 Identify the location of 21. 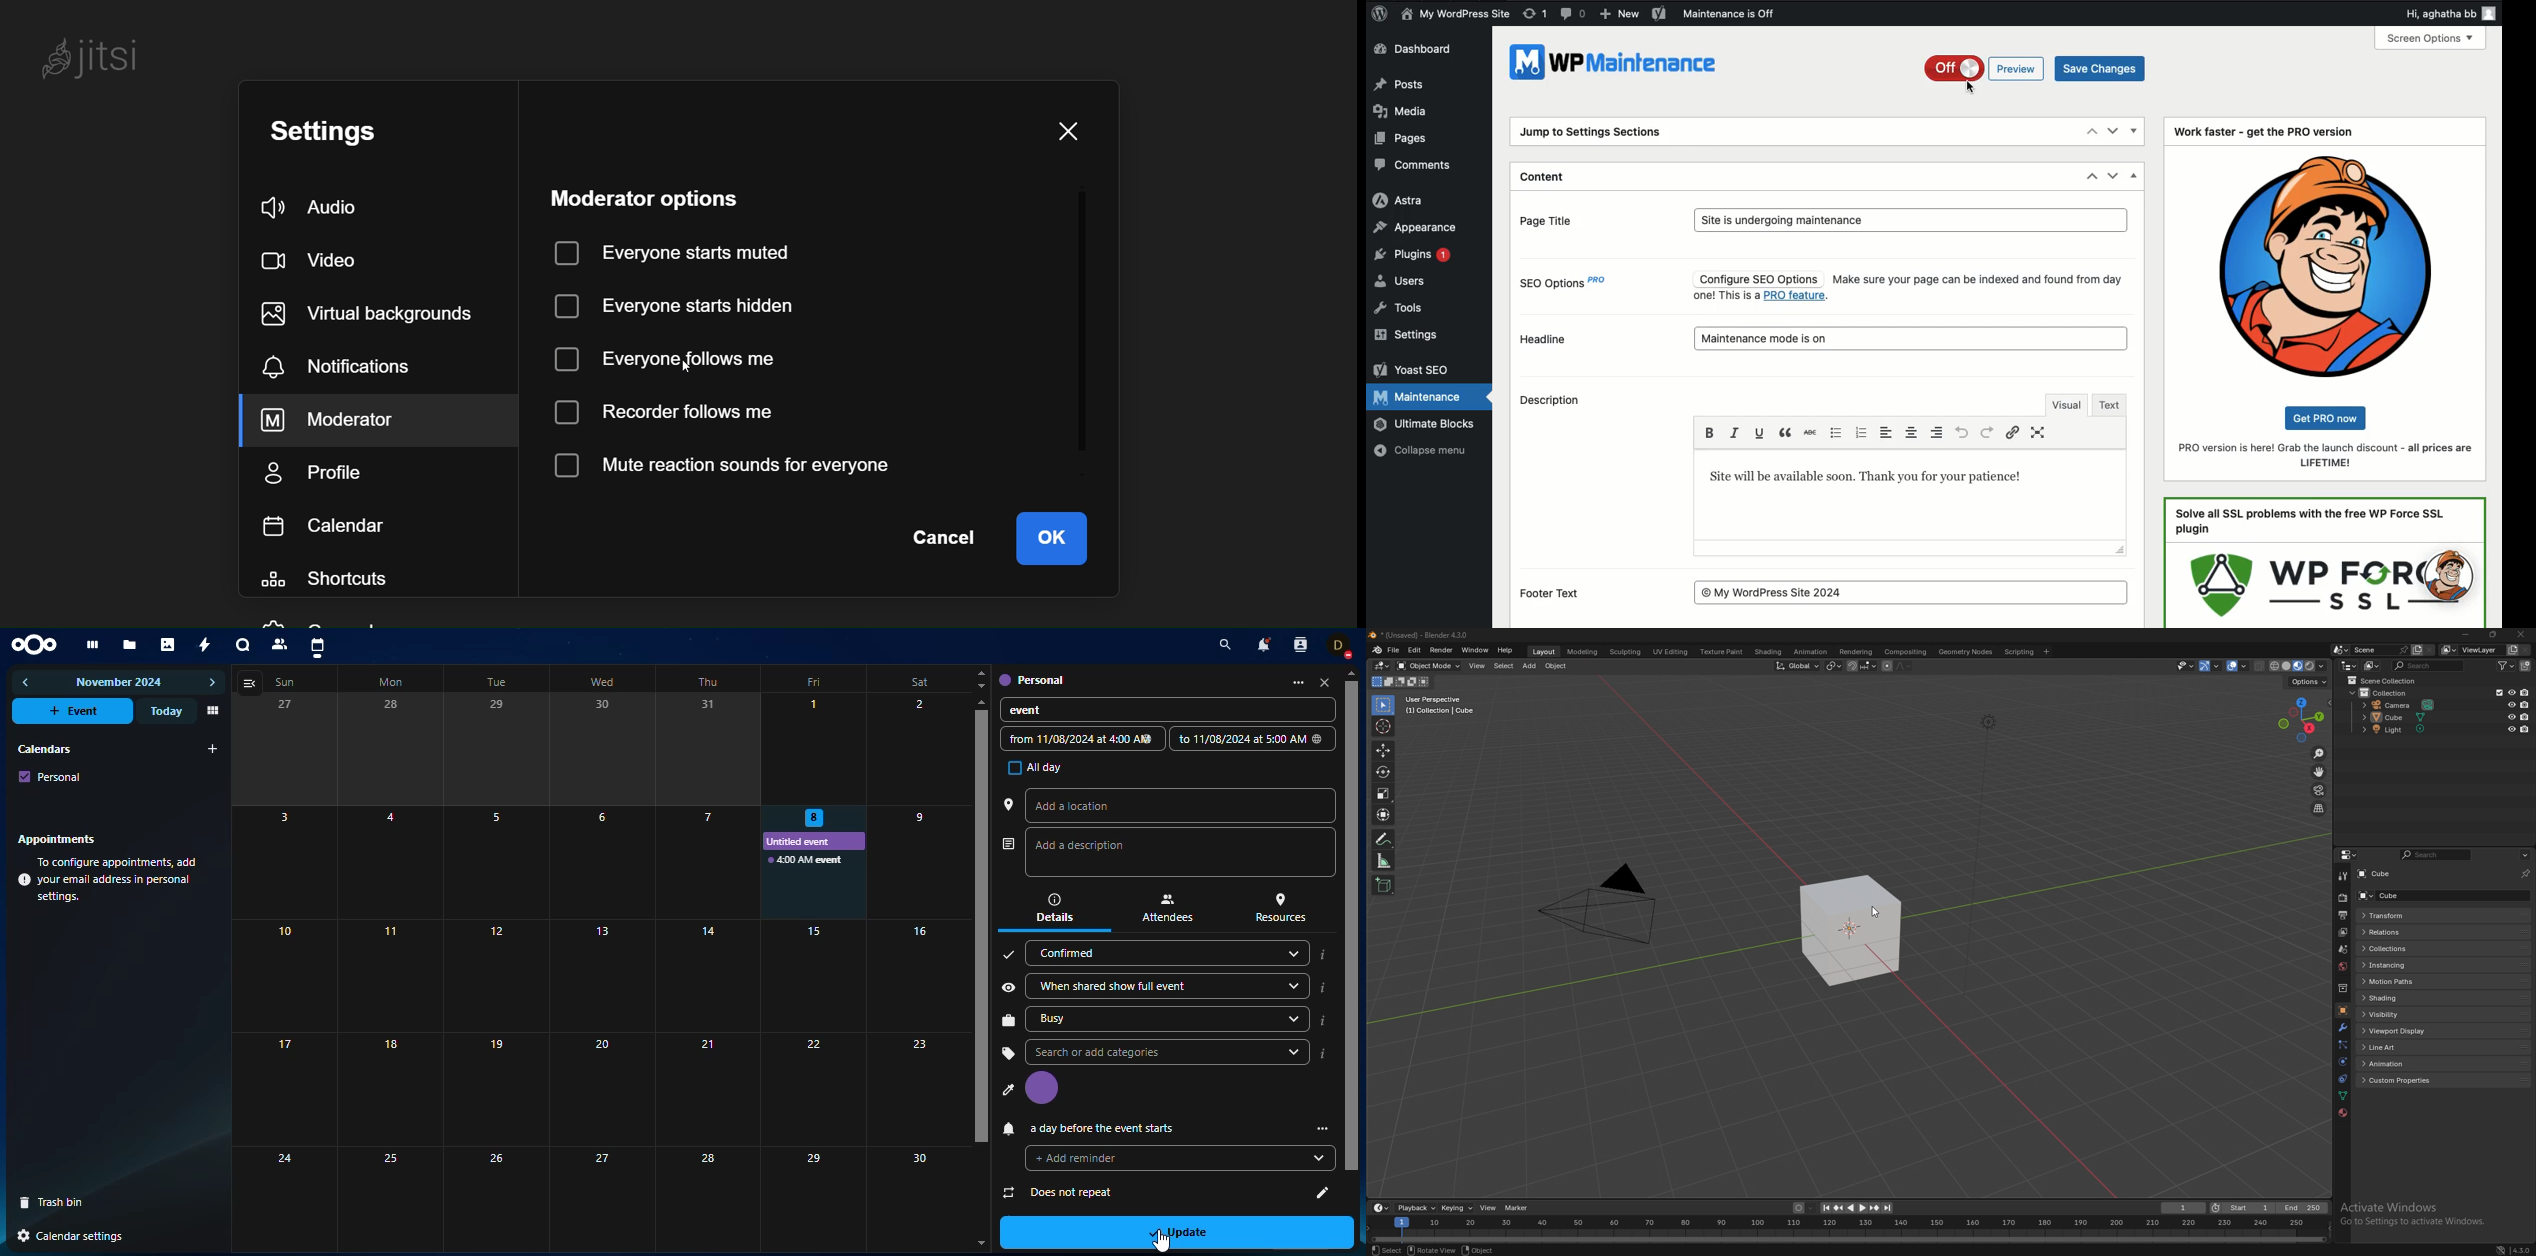
(707, 1088).